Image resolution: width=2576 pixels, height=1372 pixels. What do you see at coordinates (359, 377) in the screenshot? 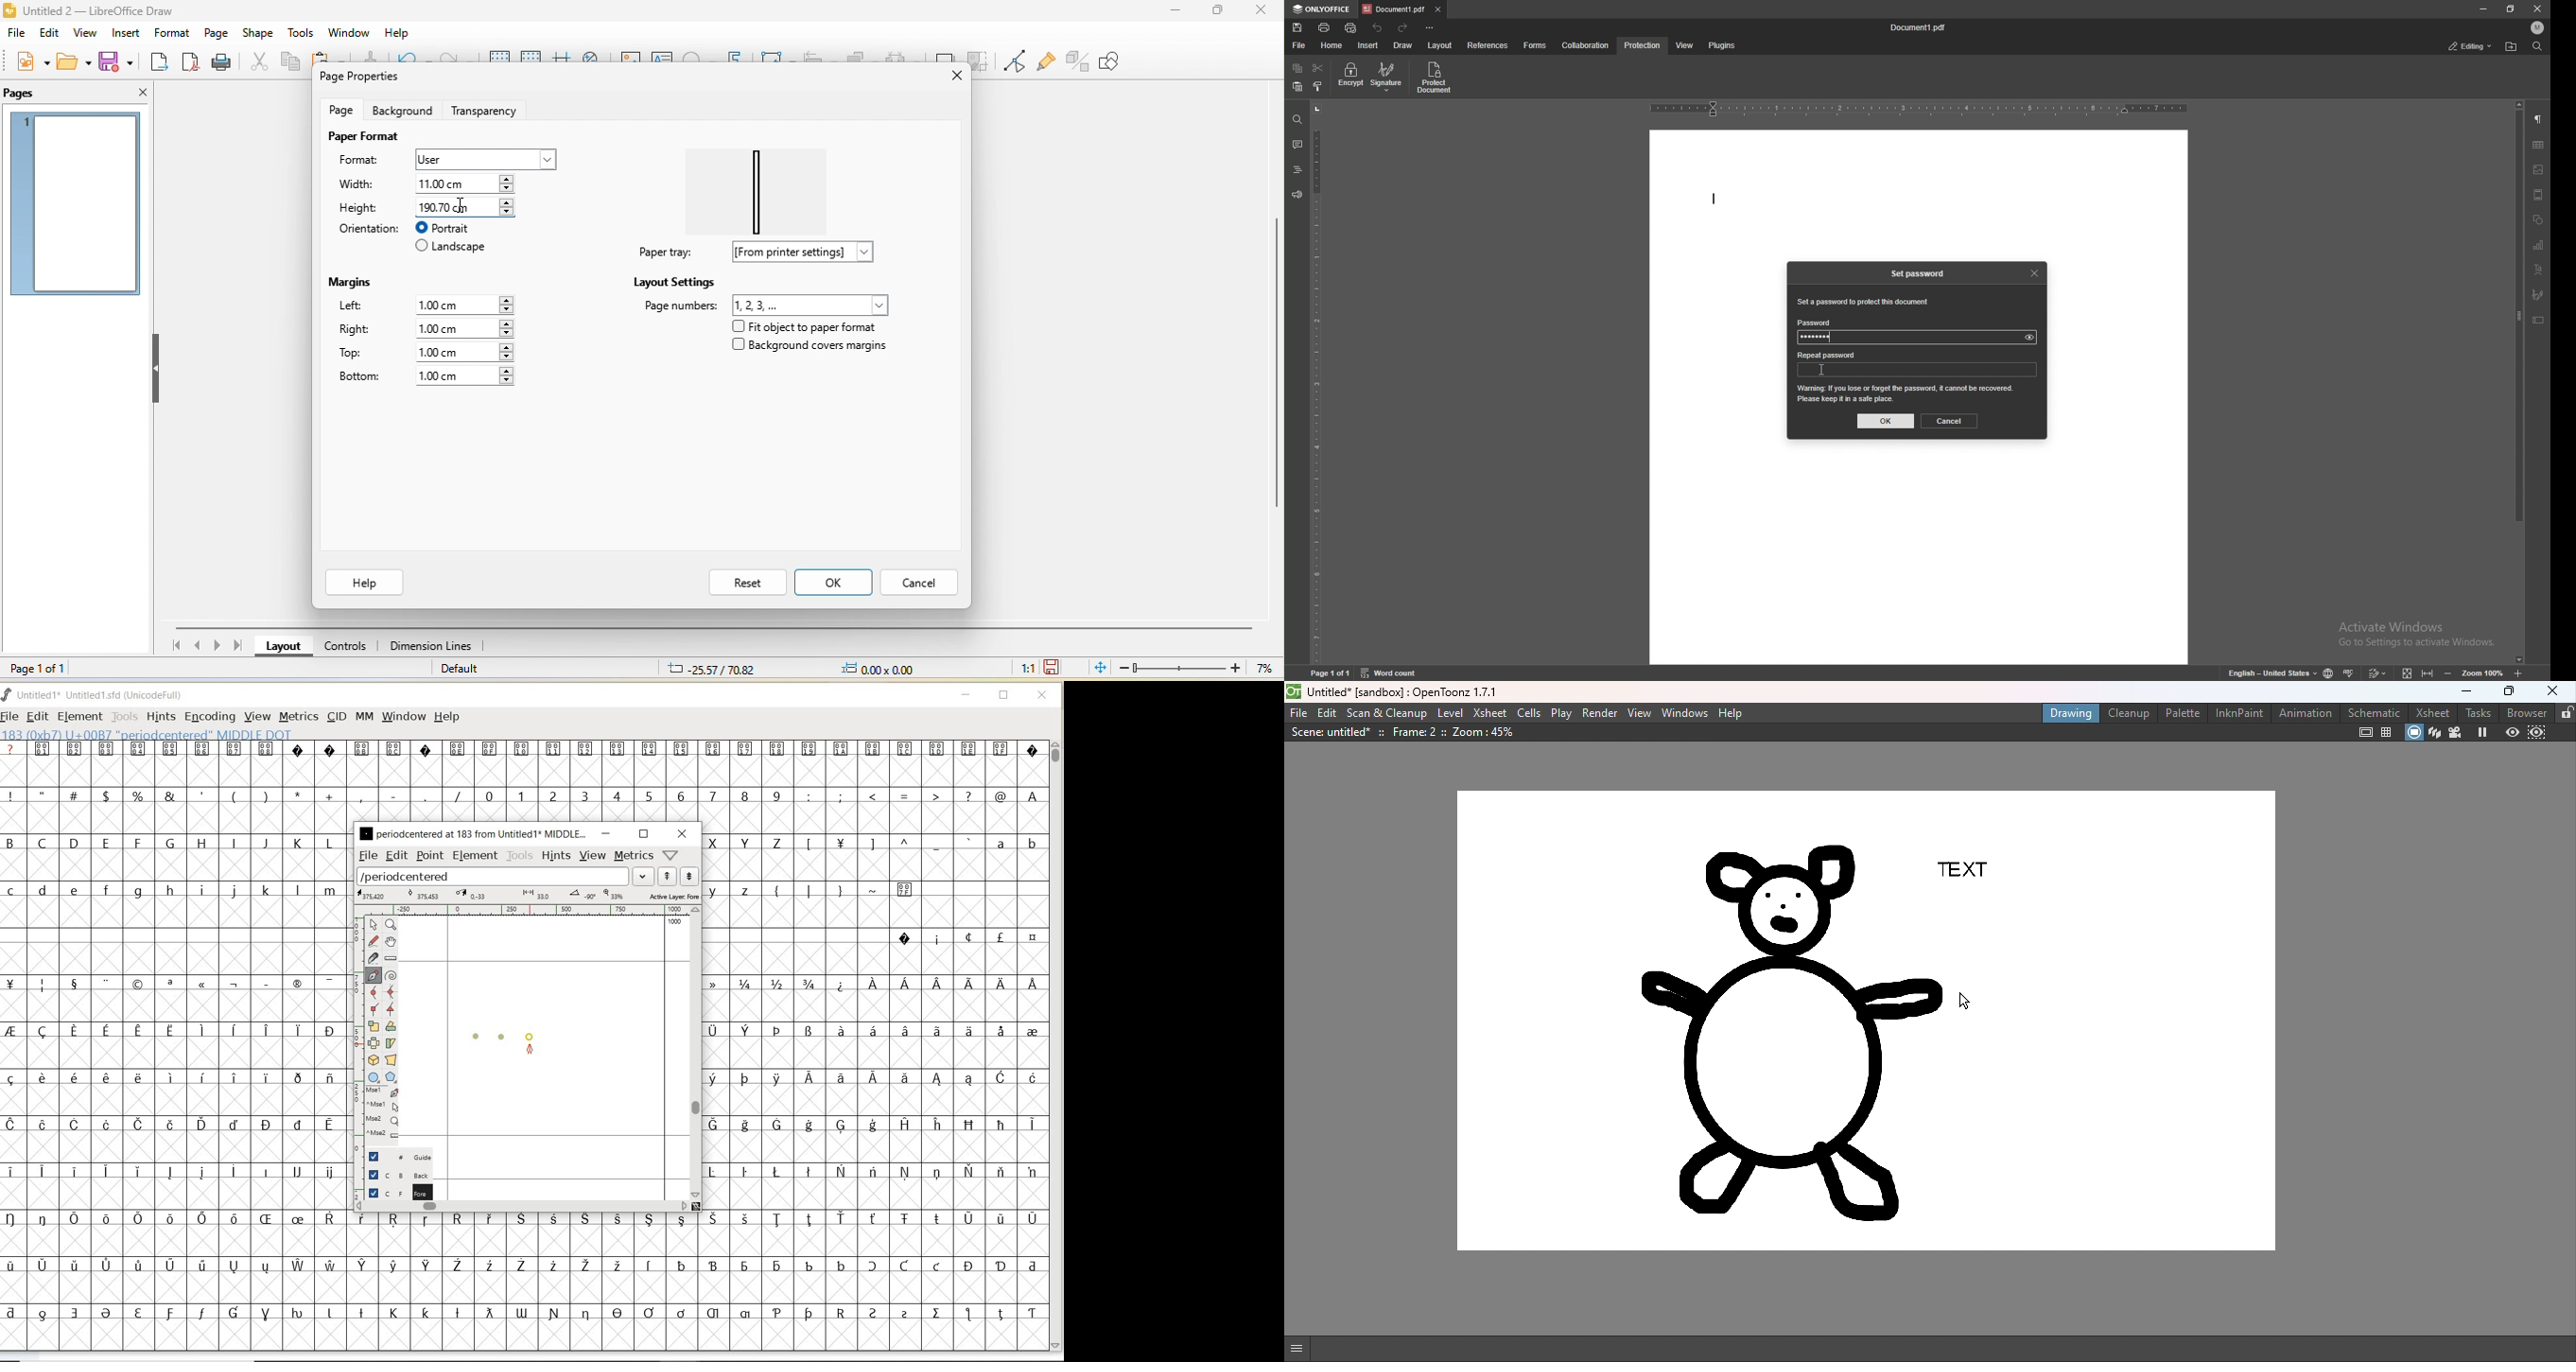
I see `bottom` at bounding box center [359, 377].